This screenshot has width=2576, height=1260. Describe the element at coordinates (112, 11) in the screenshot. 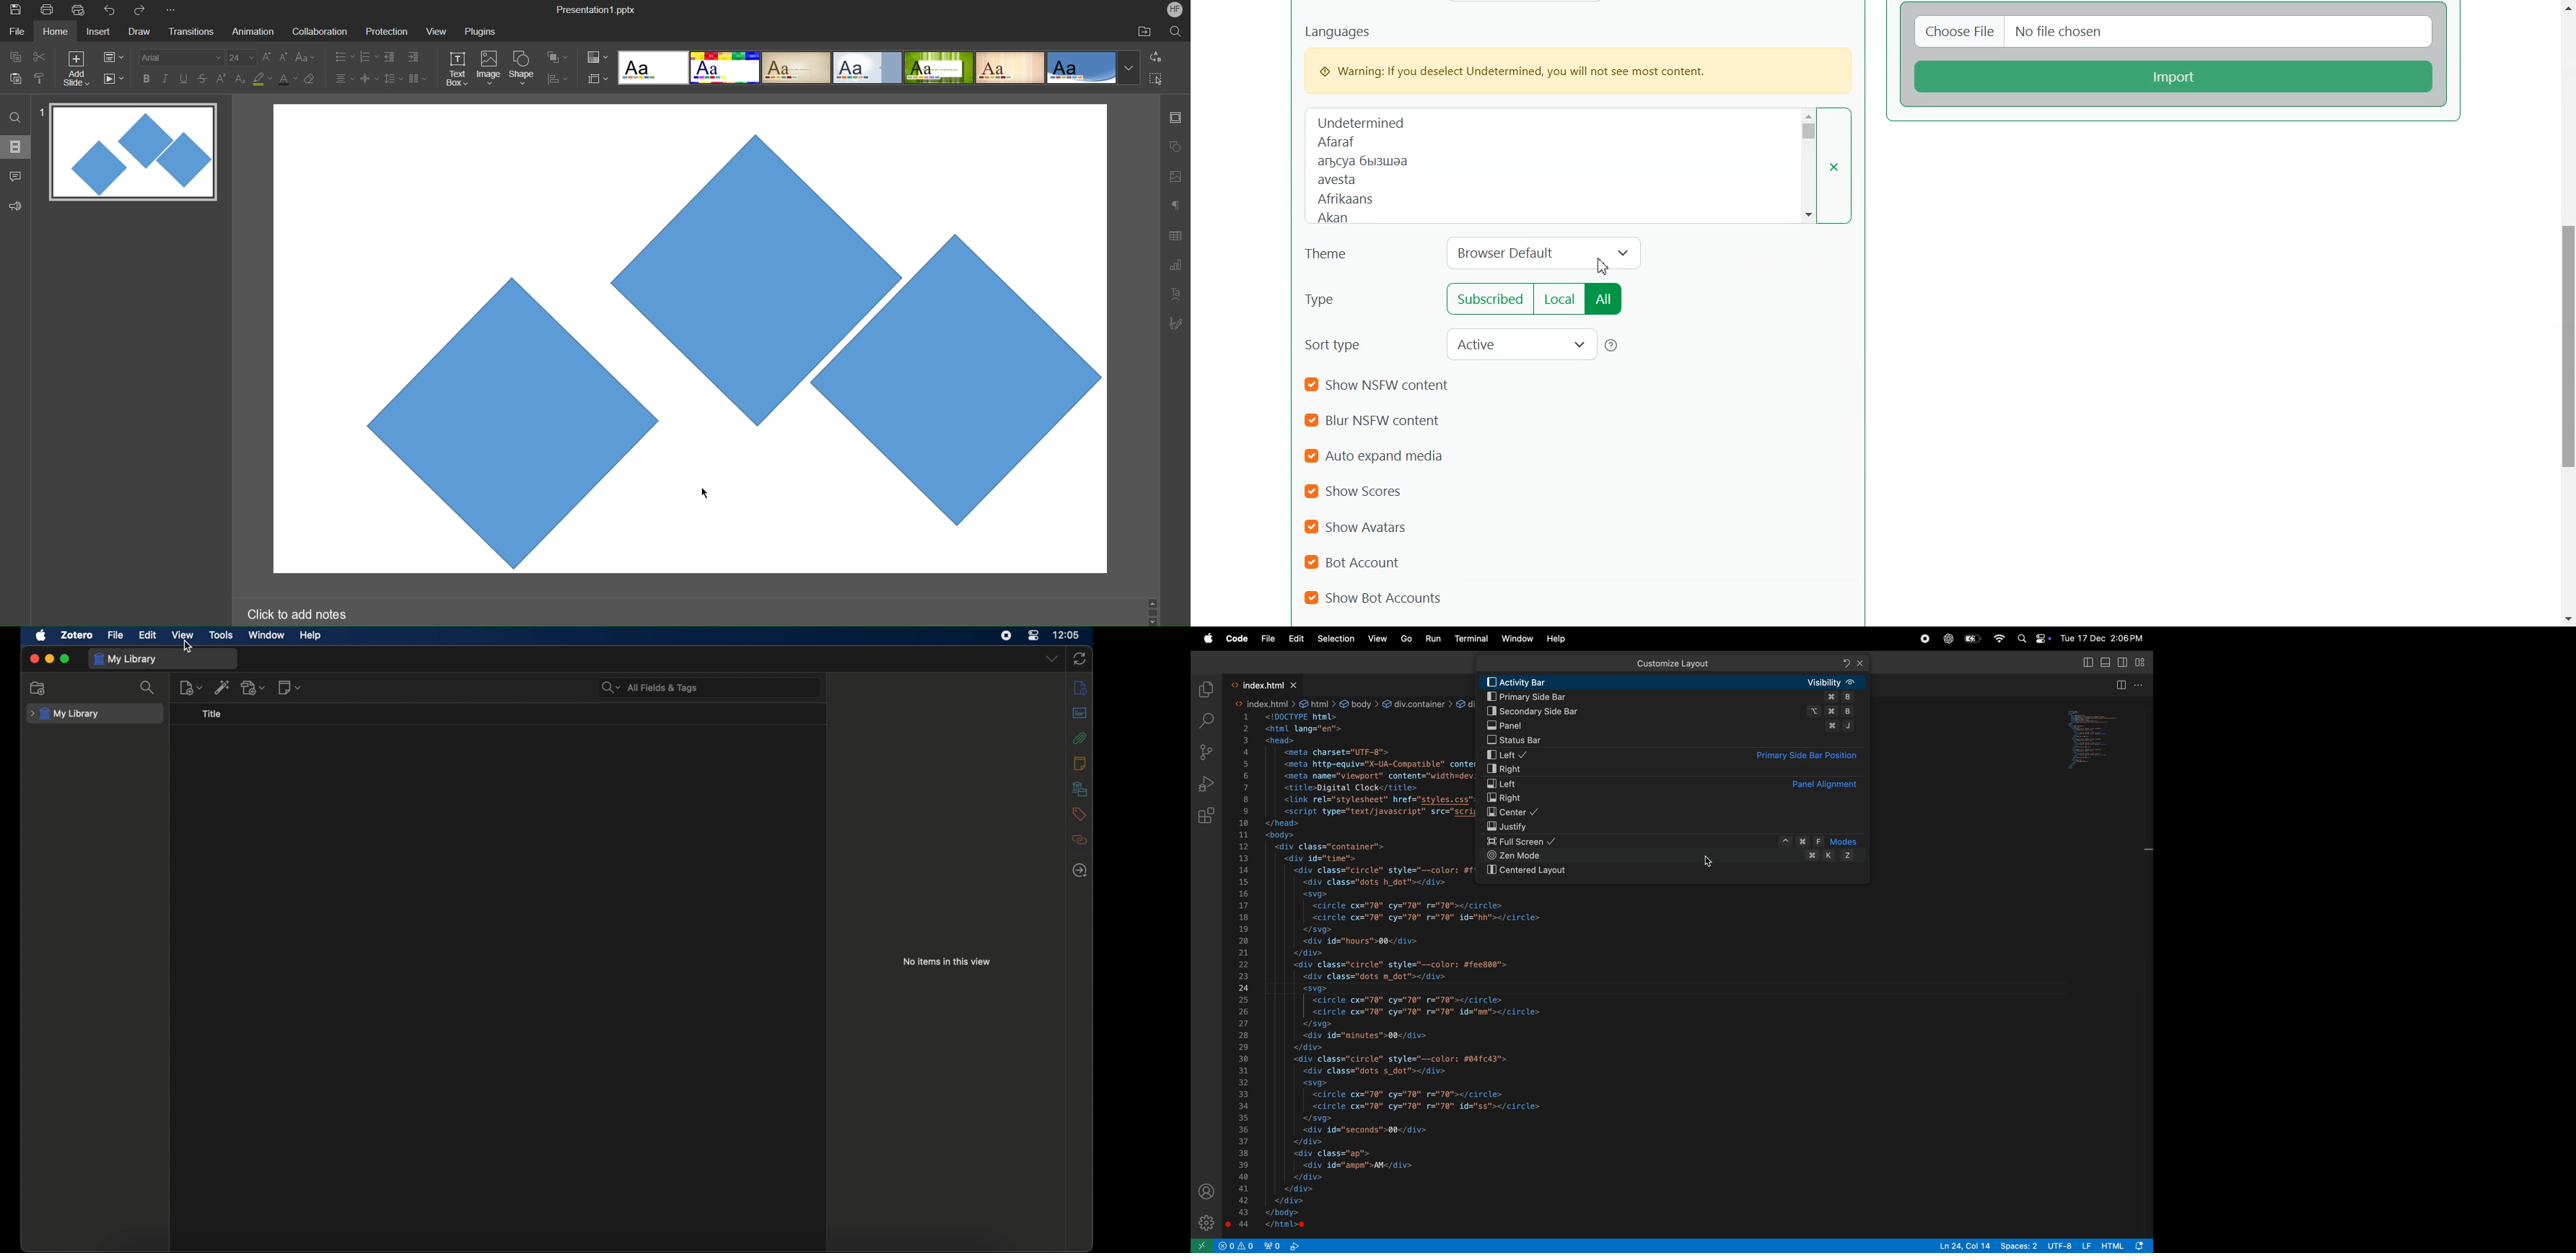

I see `Undo` at that location.